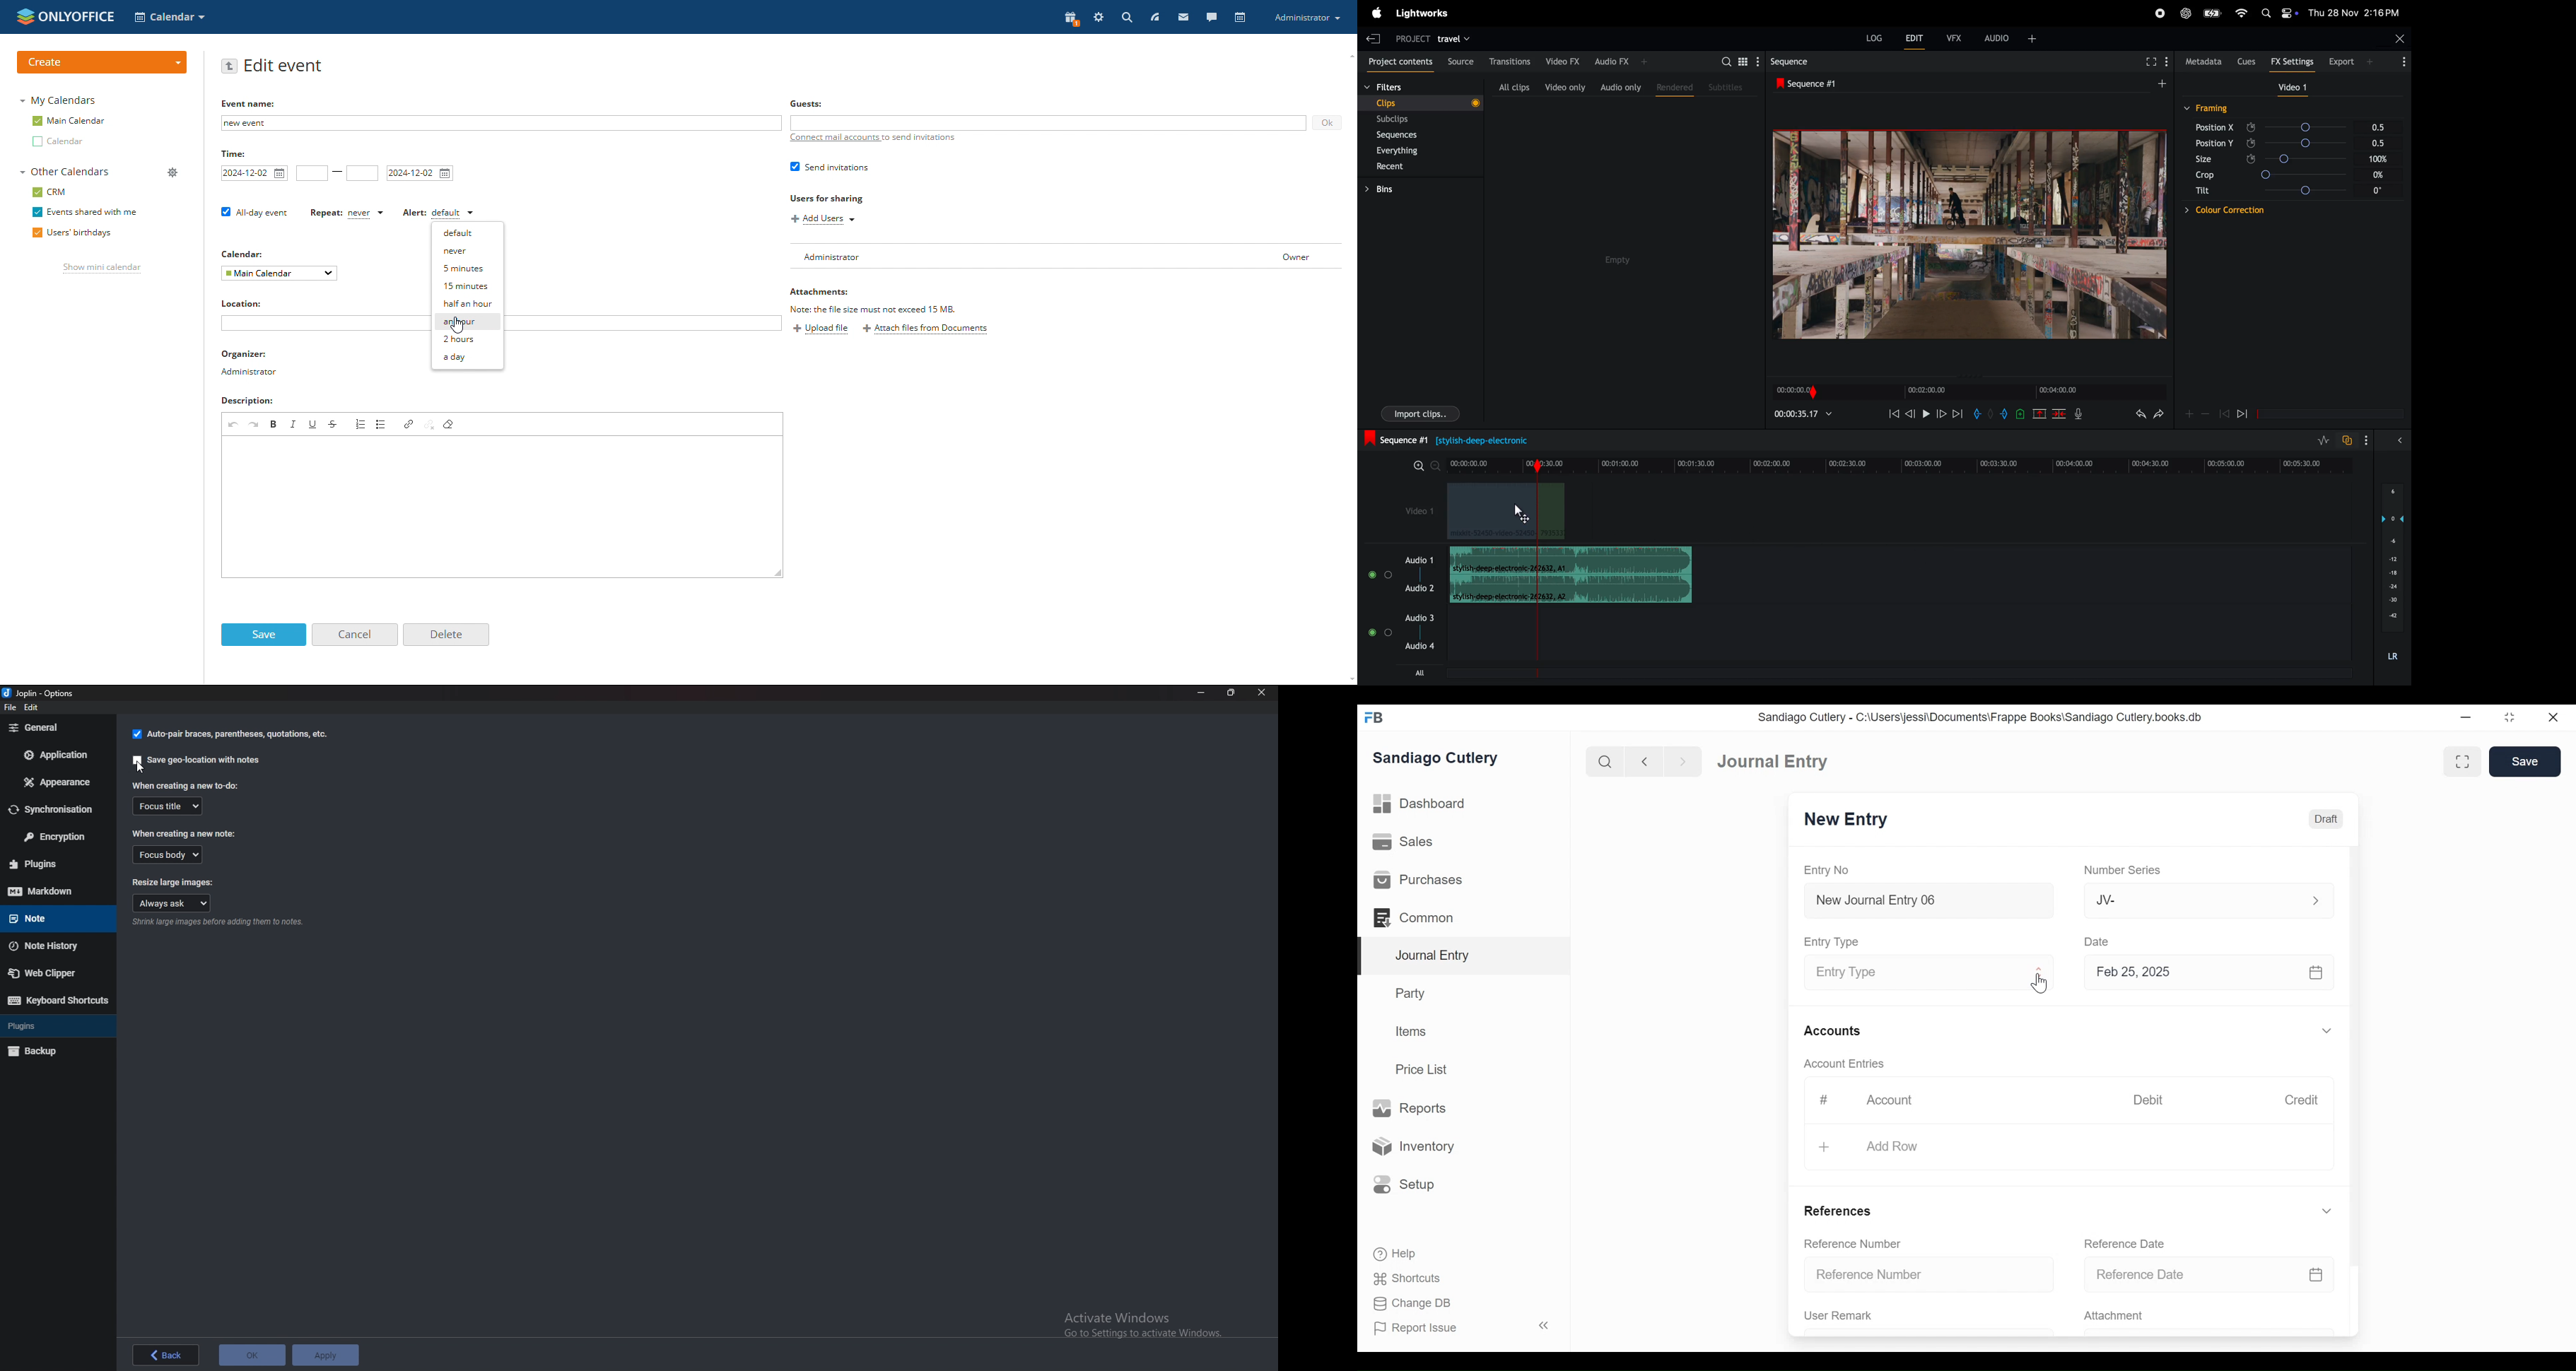 The width and height of the screenshot is (2576, 1372). What do you see at coordinates (1420, 918) in the screenshot?
I see `Common` at bounding box center [1420, 918].